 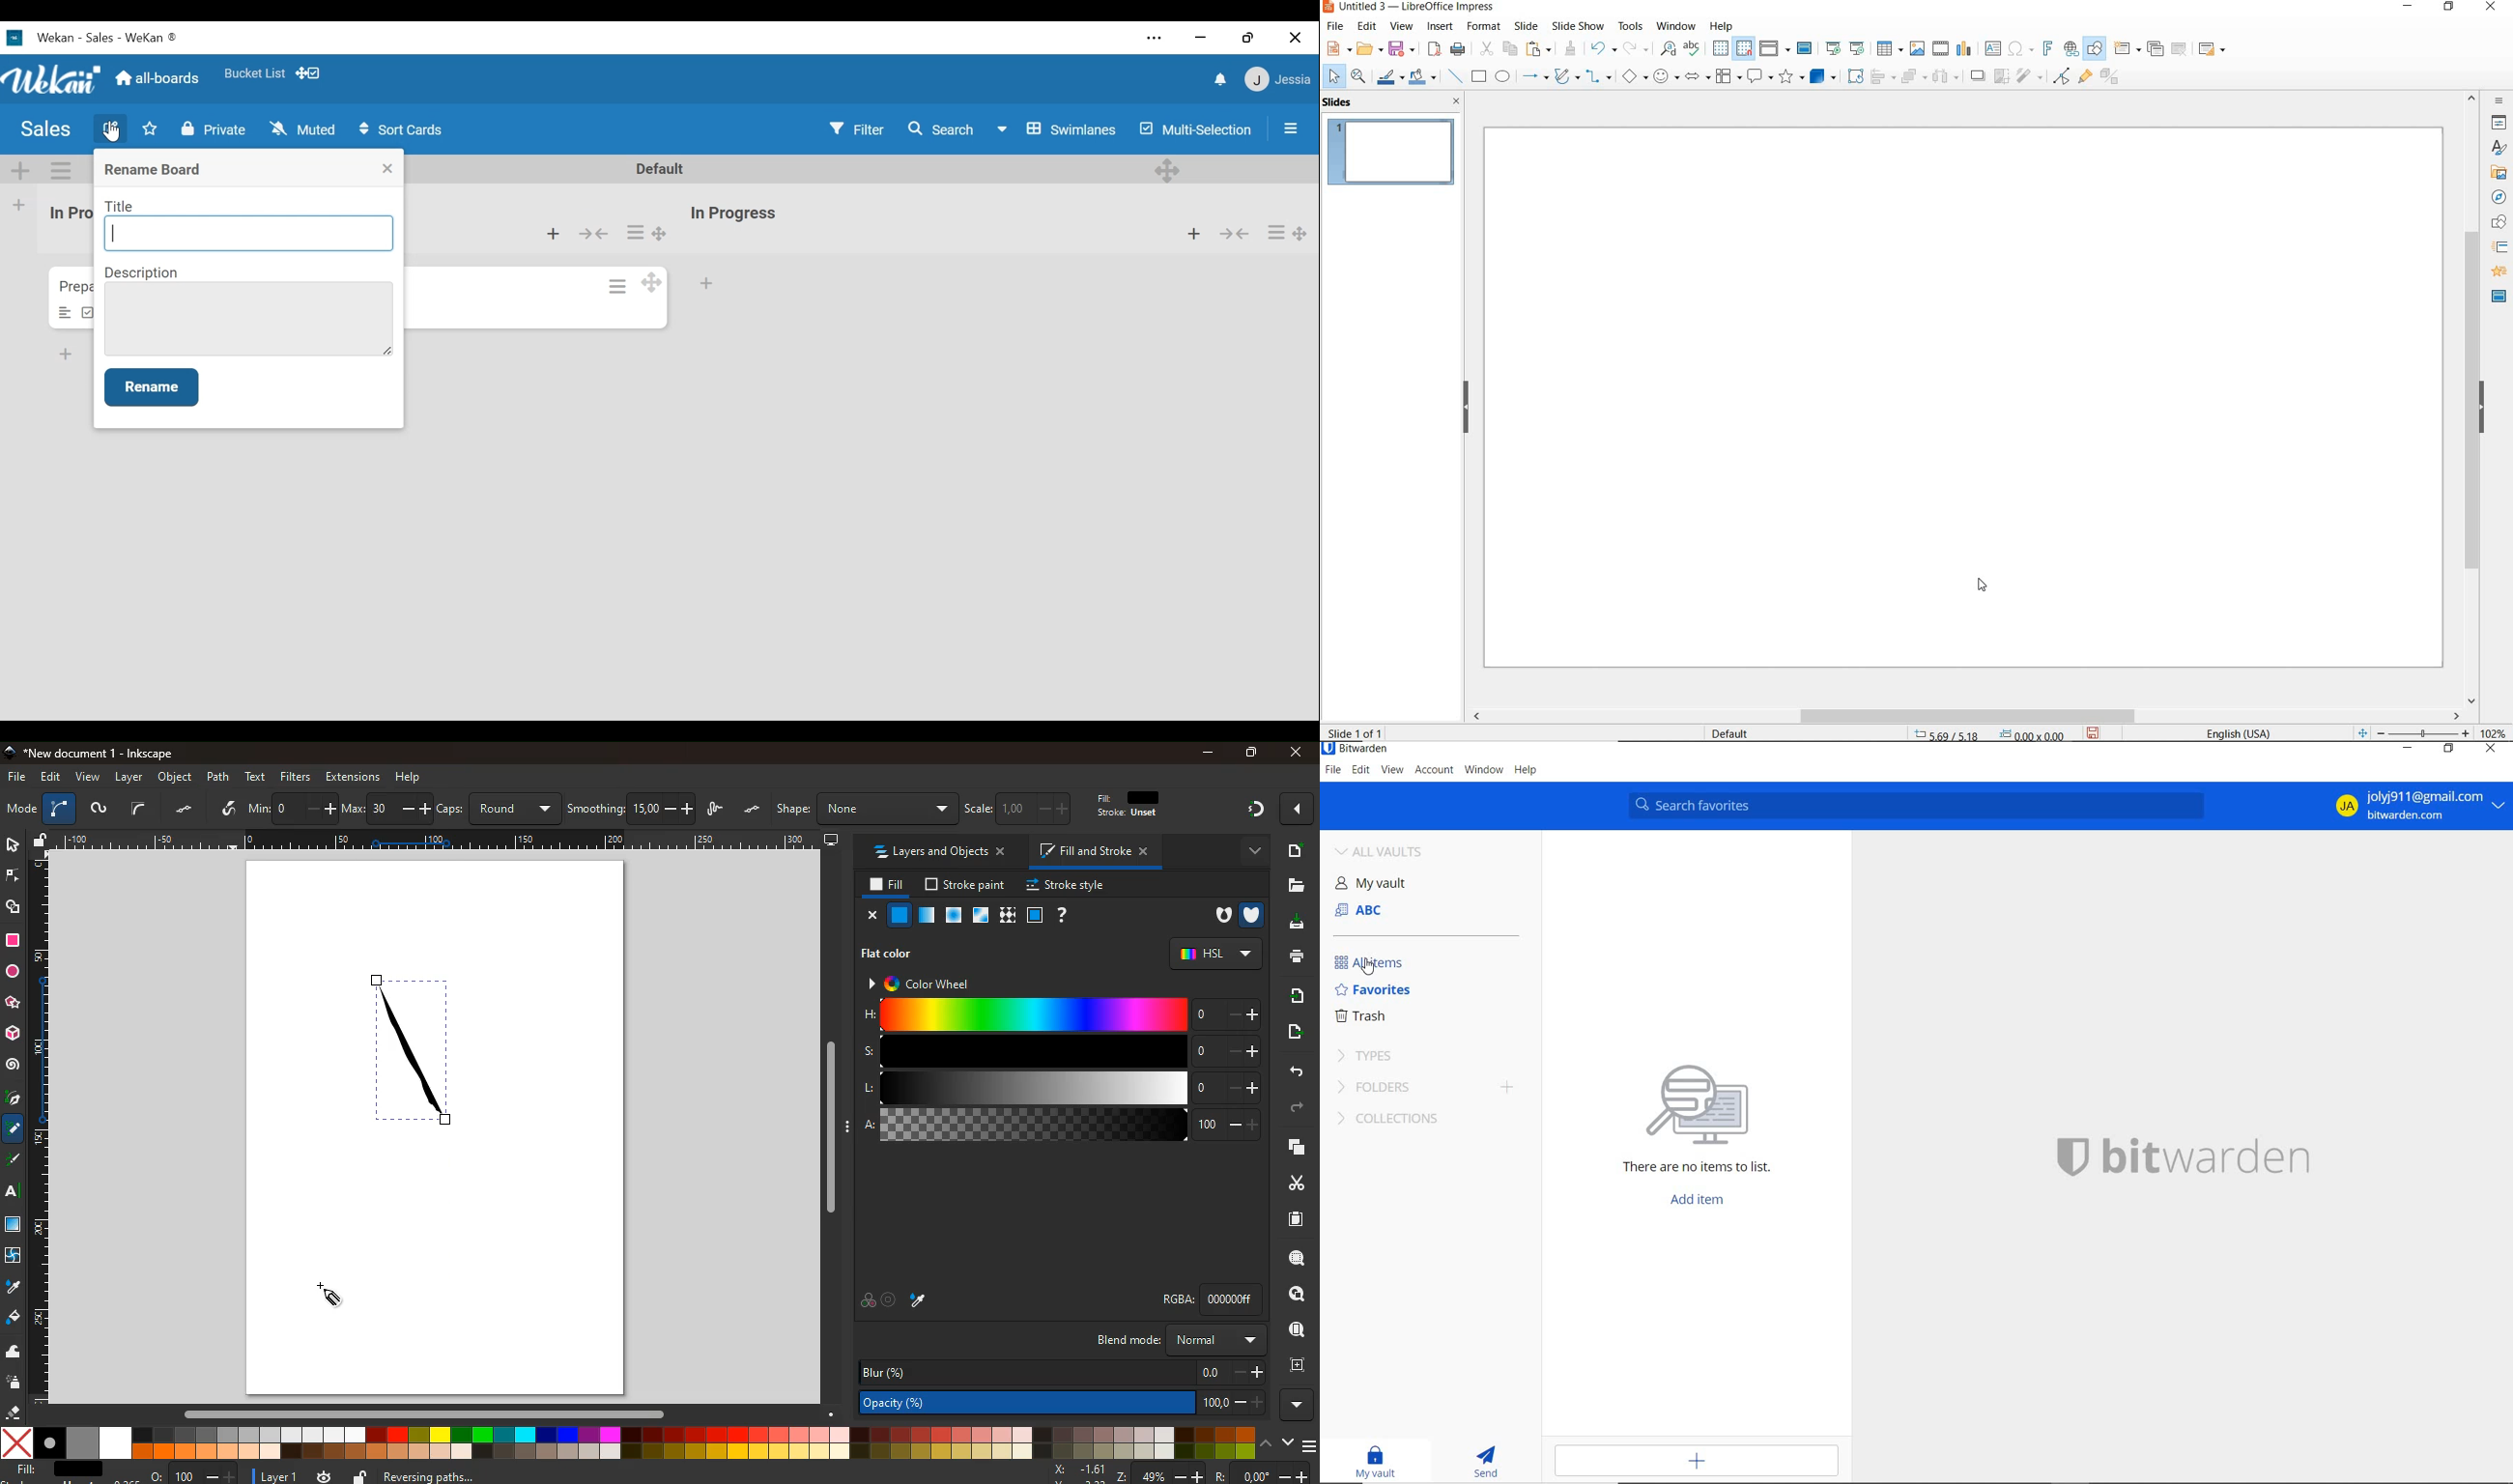 I want to click on rgba, so click(x=1211, y=1299).